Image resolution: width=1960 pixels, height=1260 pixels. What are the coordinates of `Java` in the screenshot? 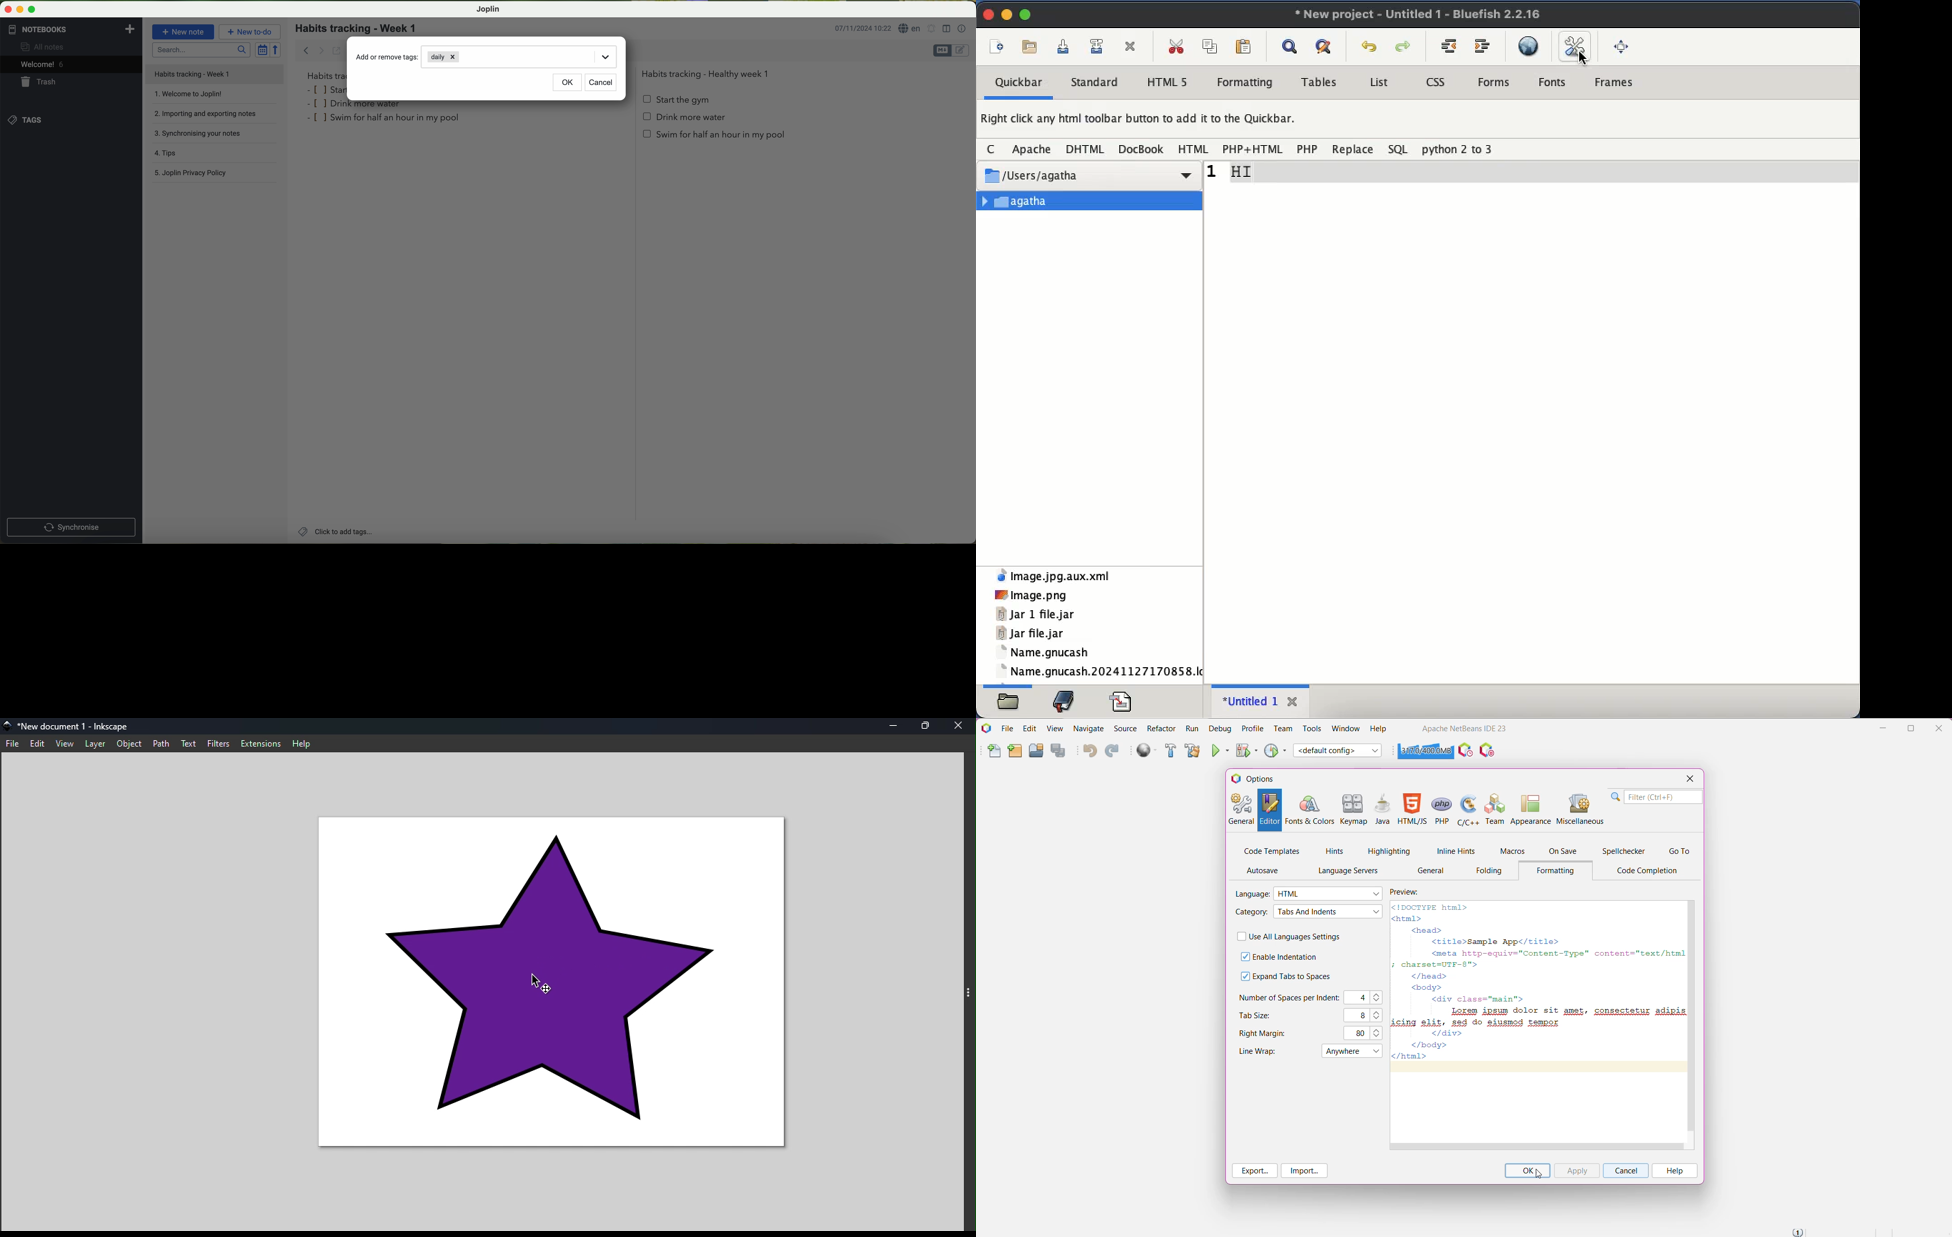 It's located at (1383, 810).